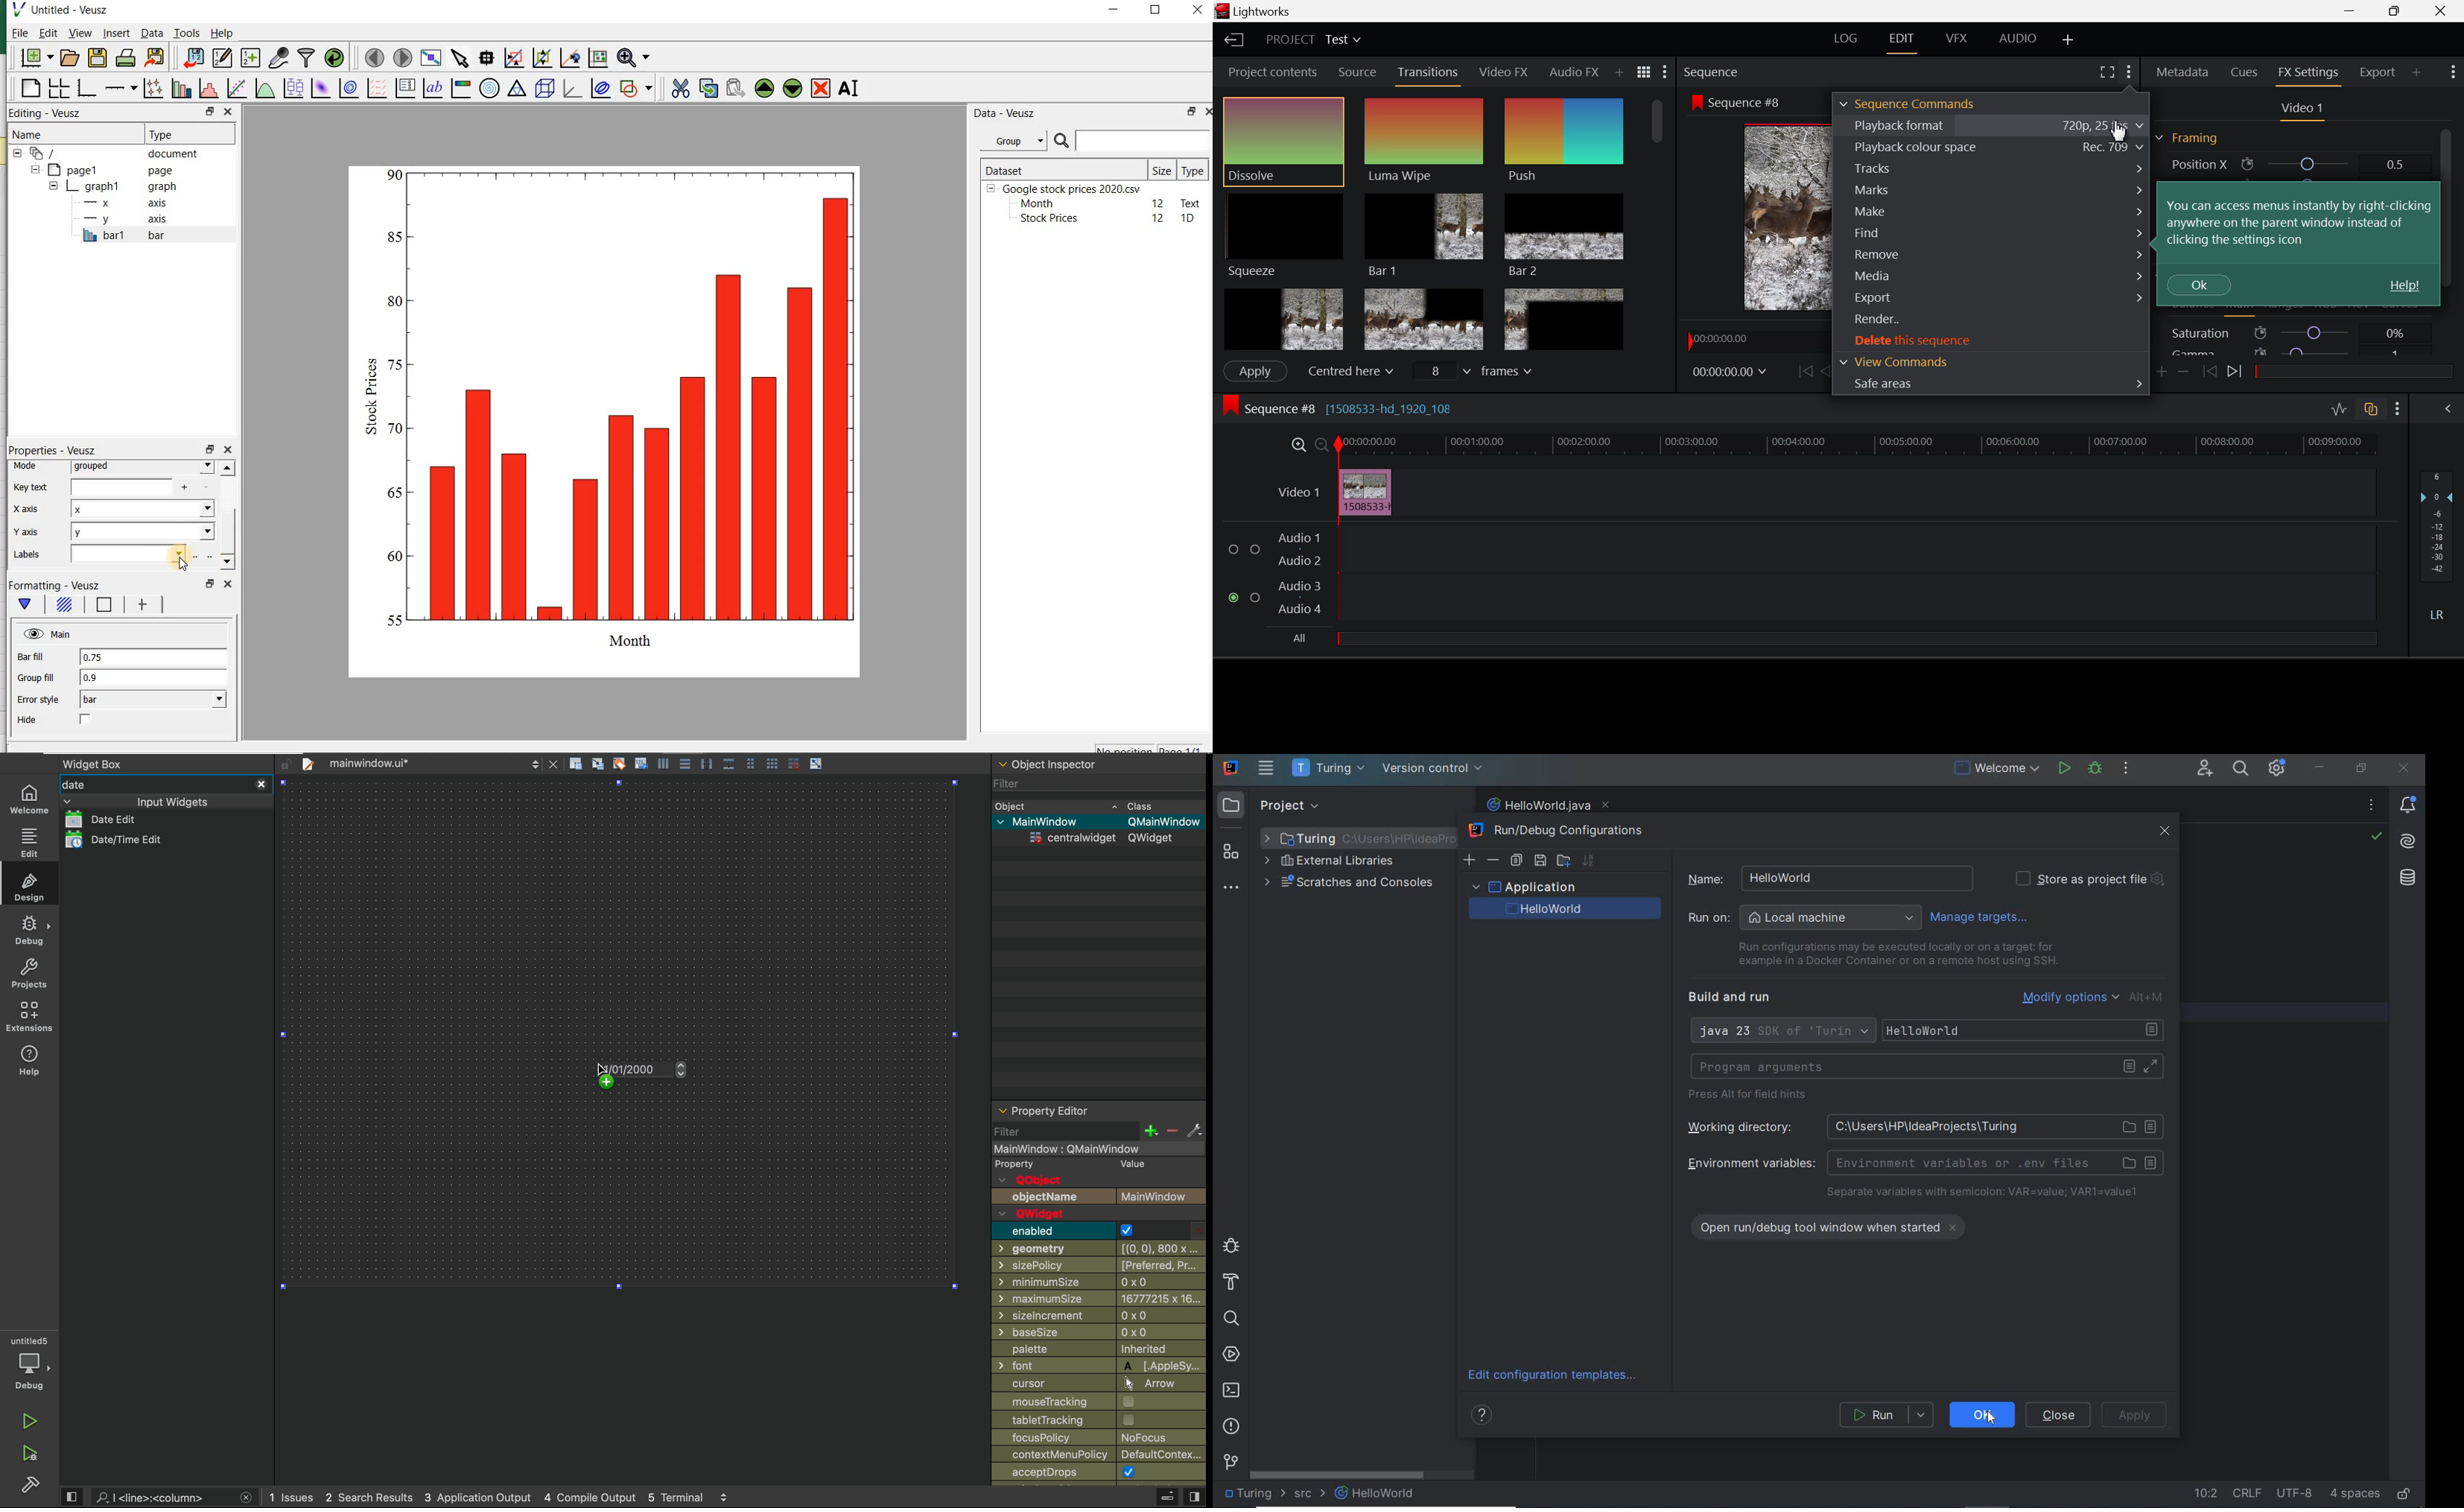 The width and height of the screenshot is (2464, 1512). Describe the element at coordinates (1643, 71) in the screenshot. I see `Toggle list and title view` at that location.